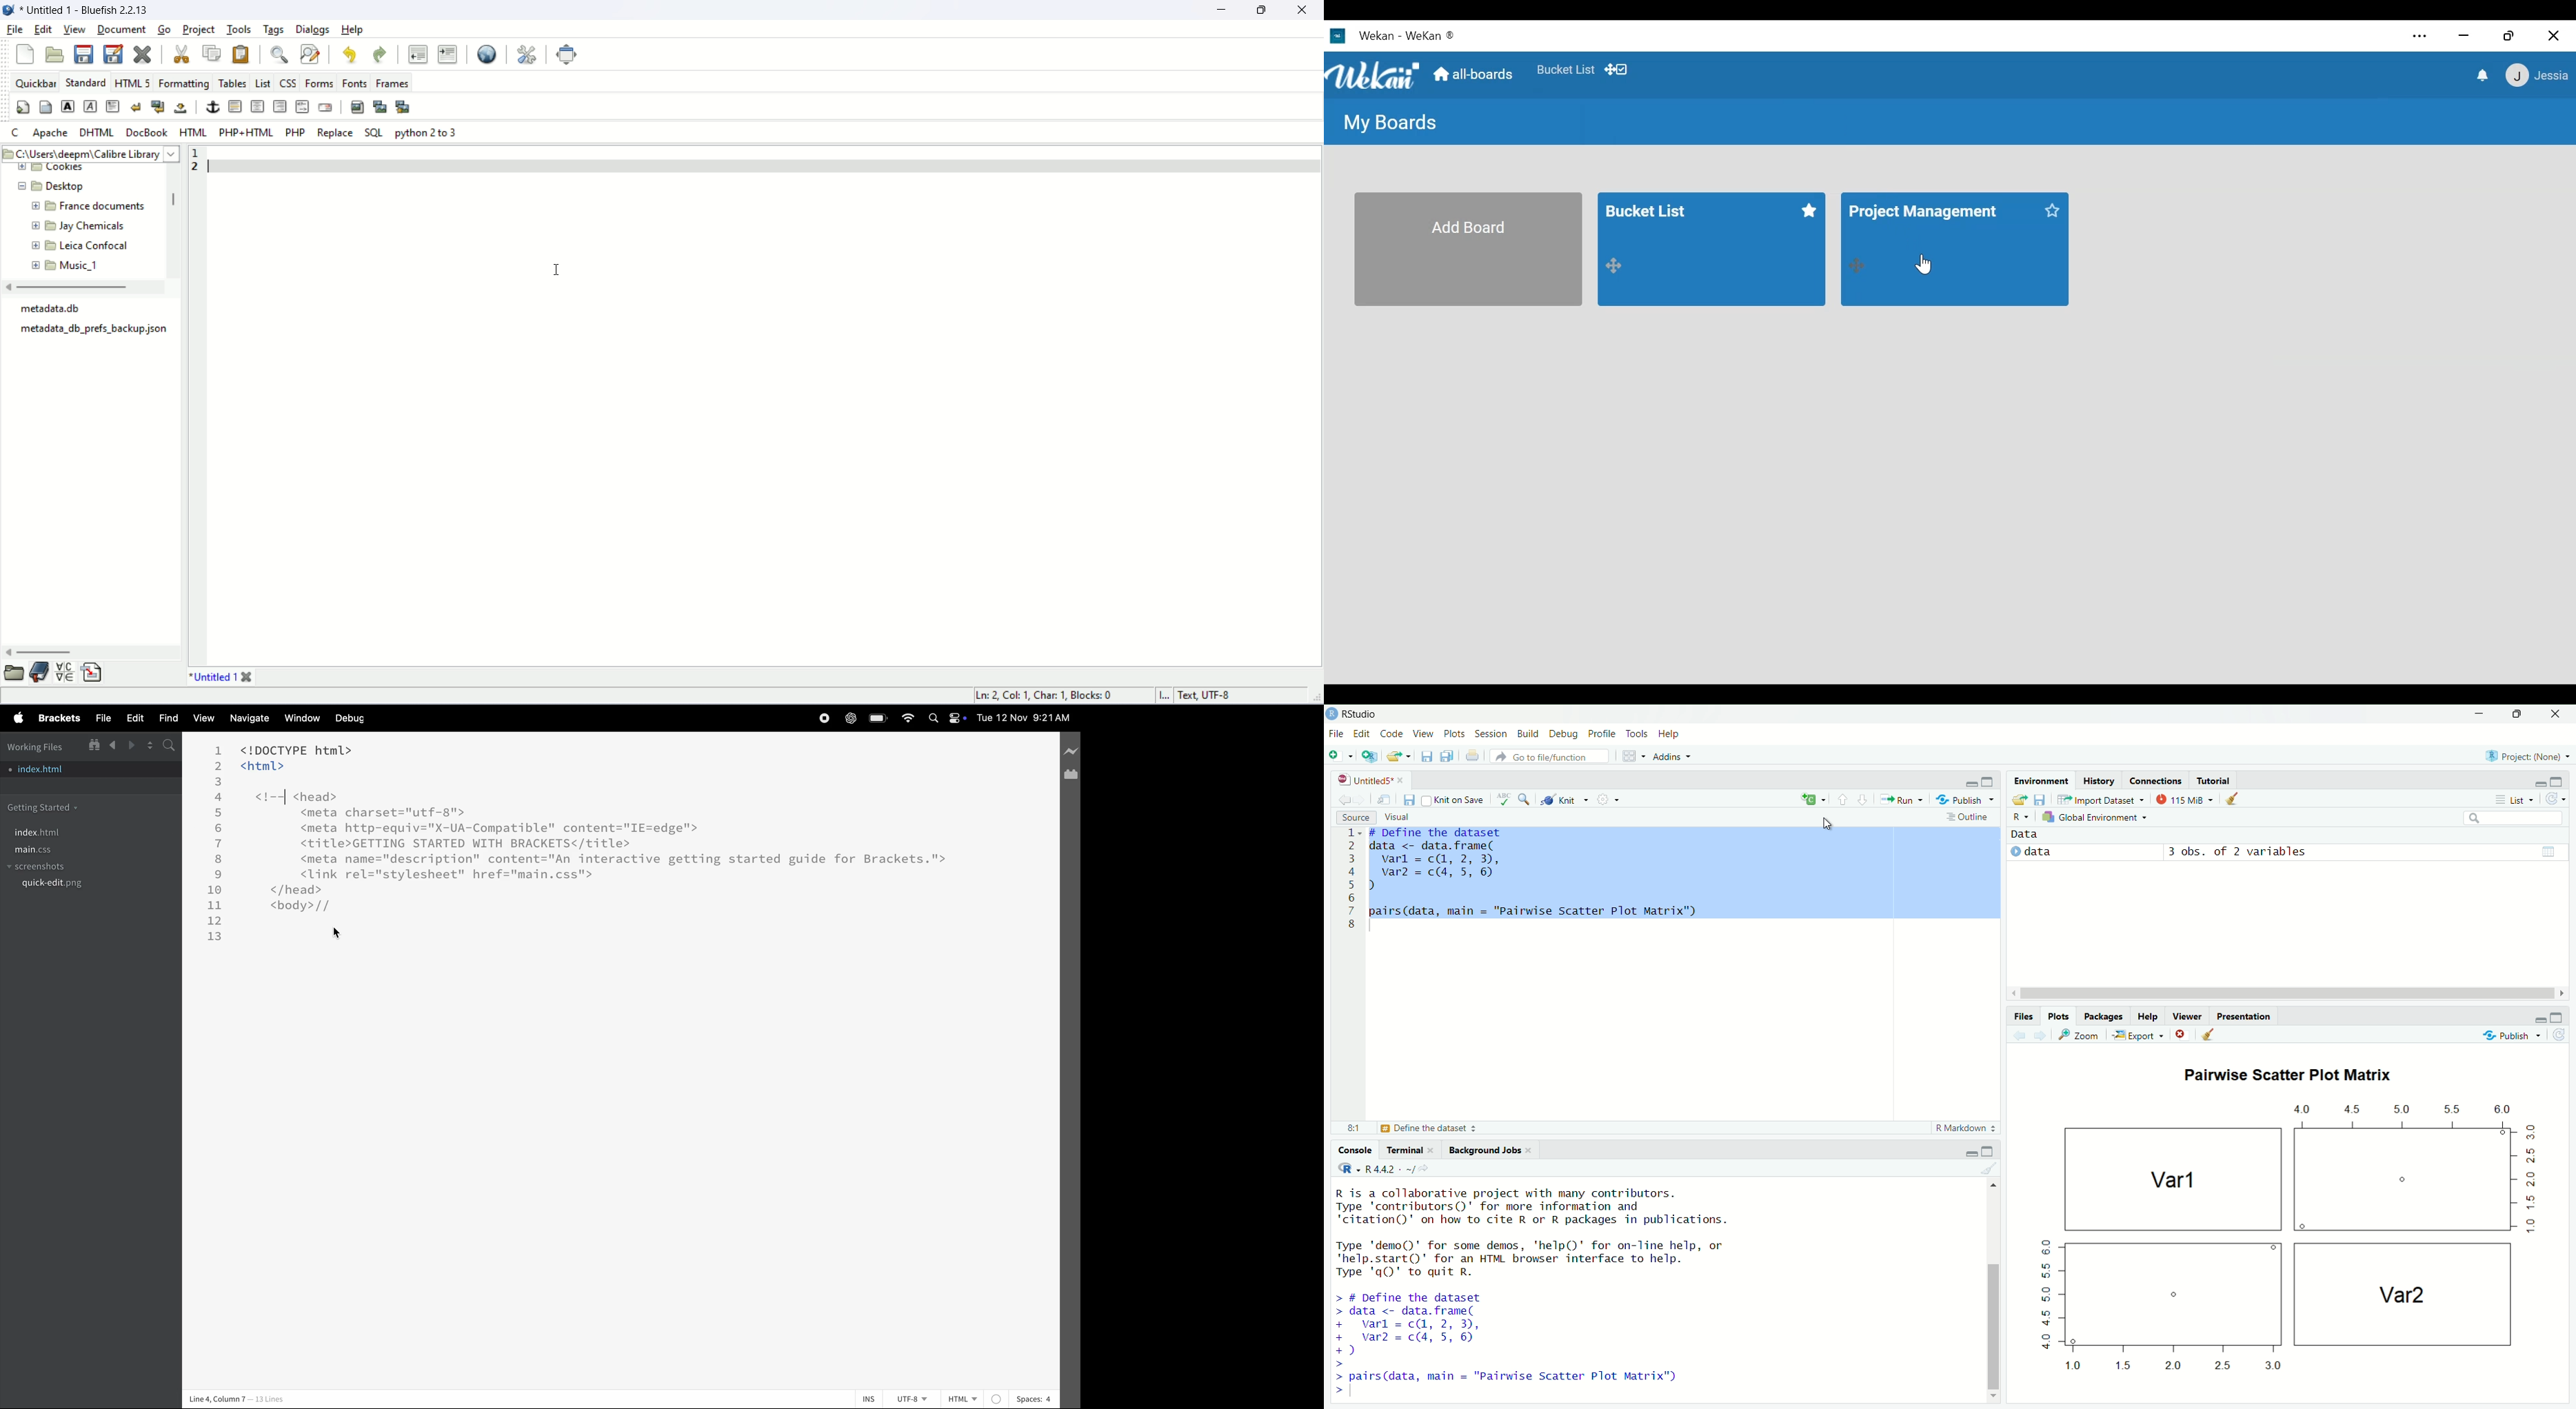 This screenshot has width=2576, height=1428. I want to click on Maximize/Restore, so click(2518, 712).